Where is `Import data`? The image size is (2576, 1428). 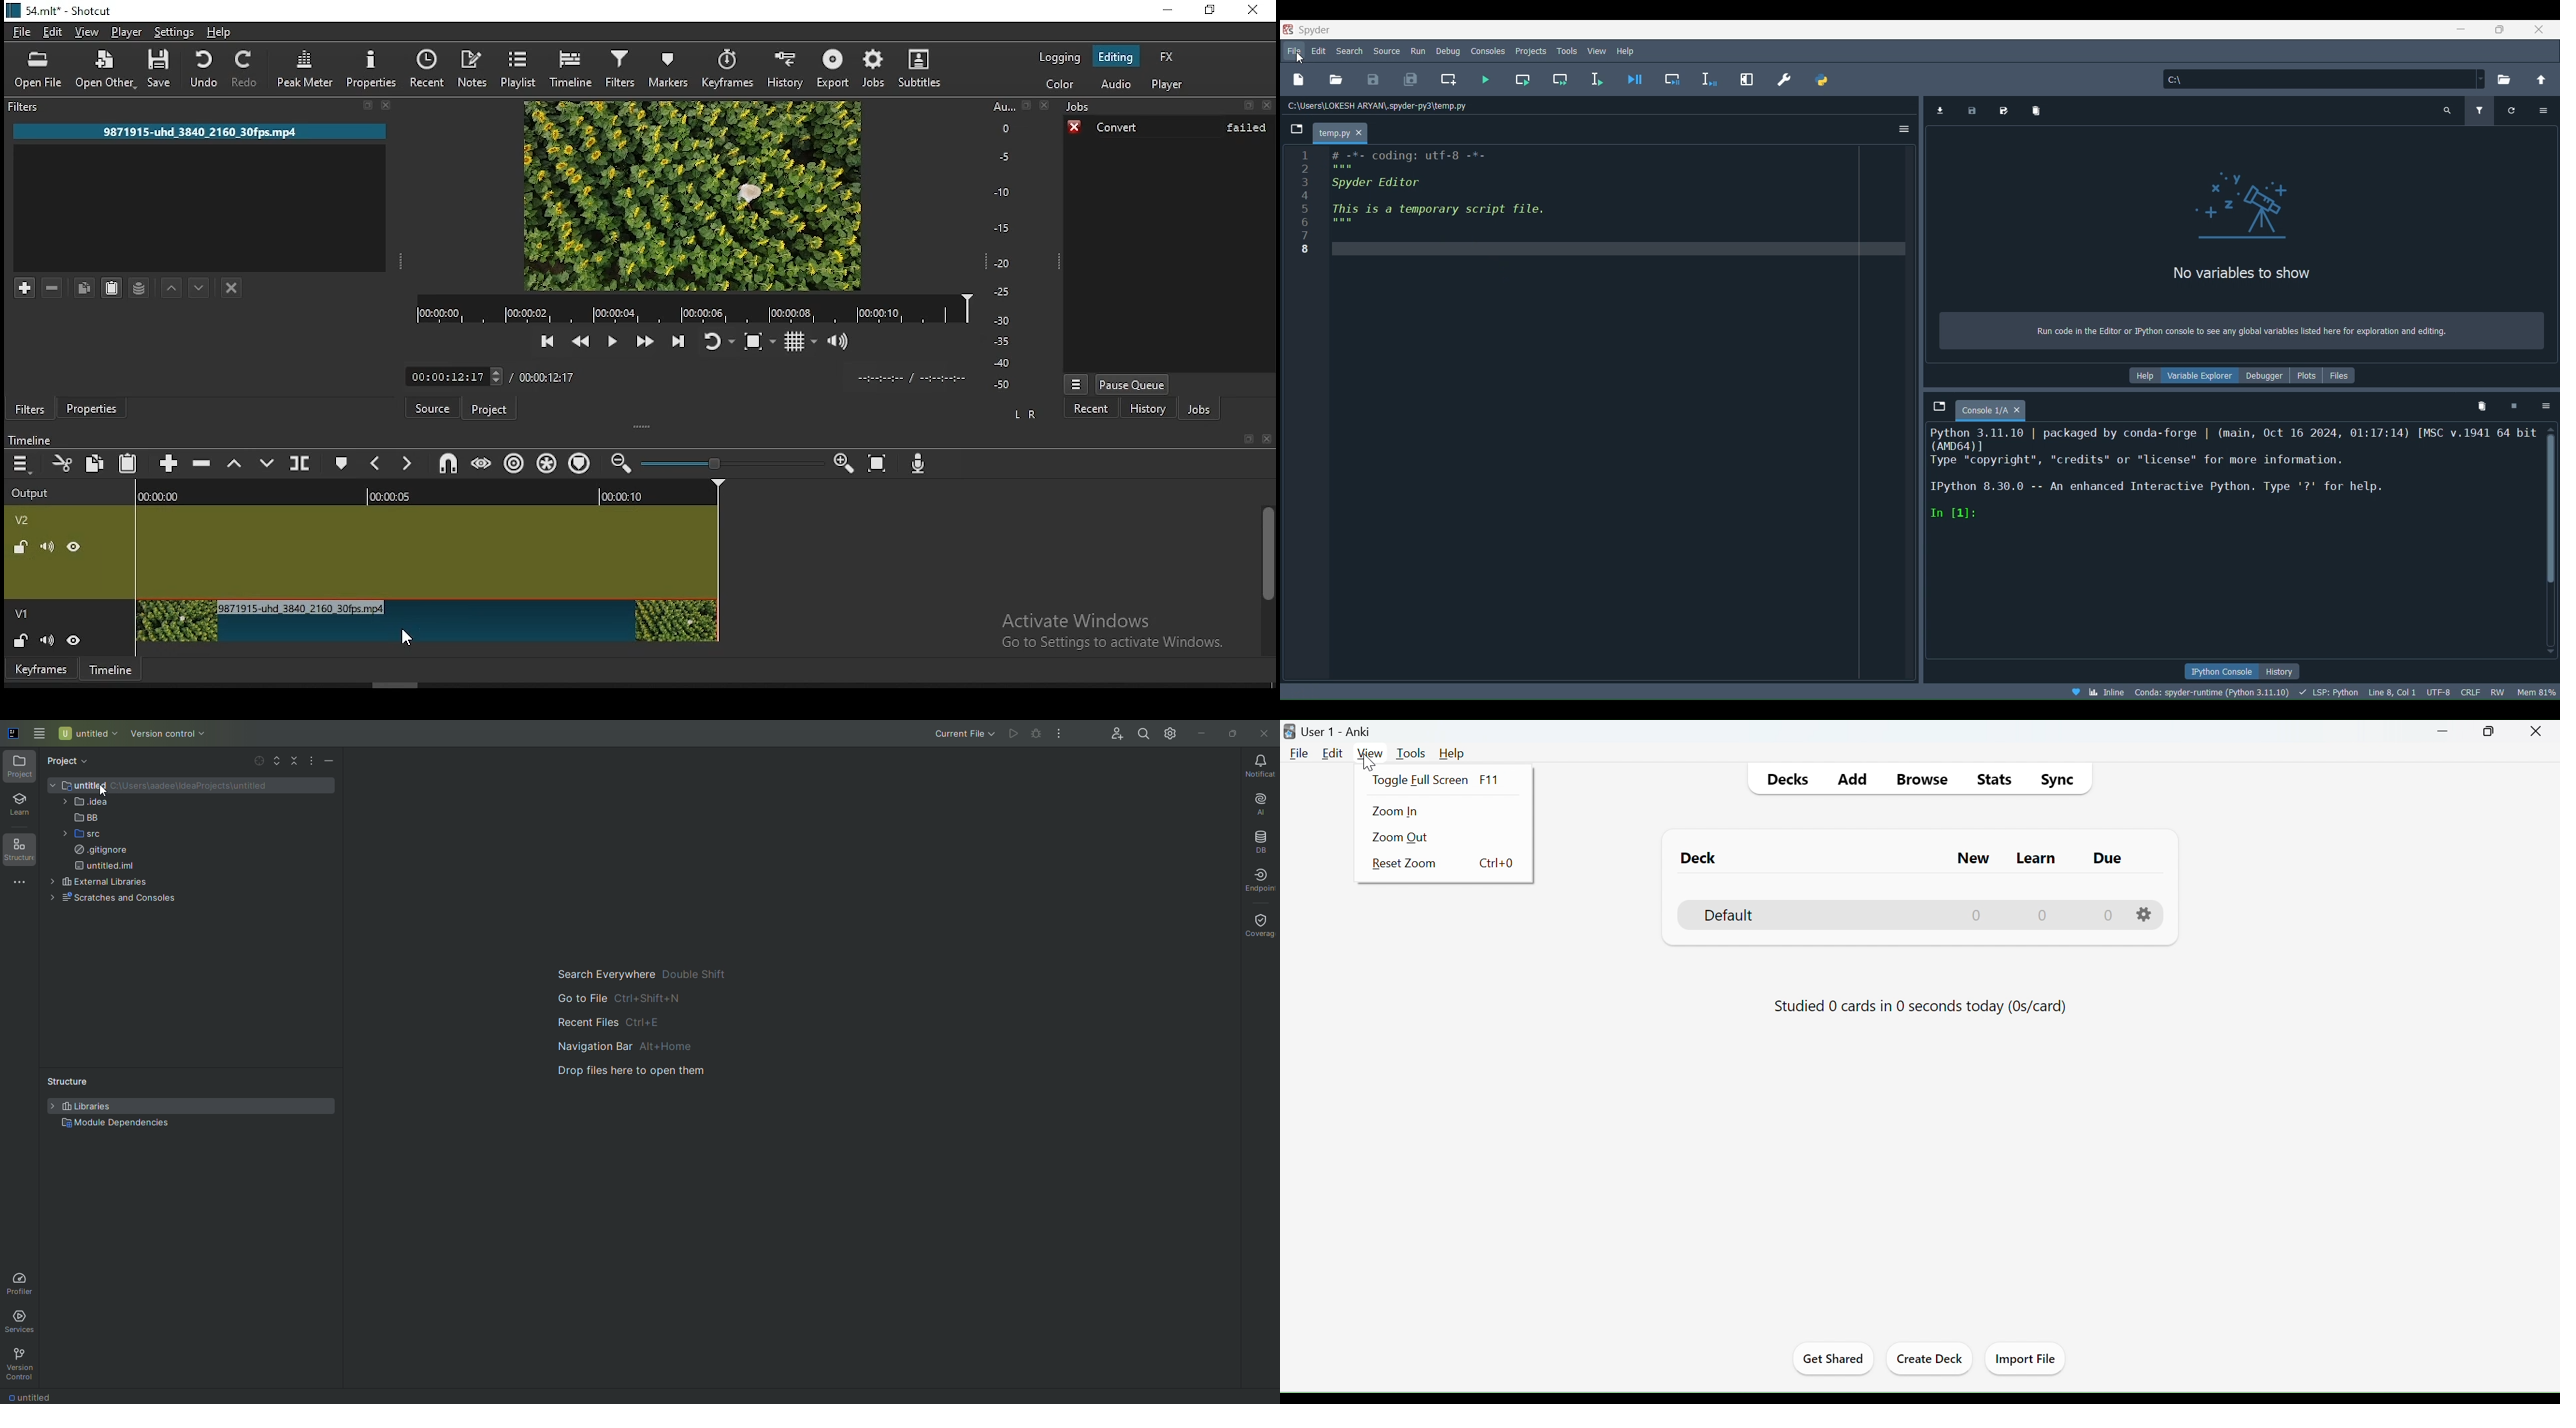 Import data is located at coordinates (1943, 109).